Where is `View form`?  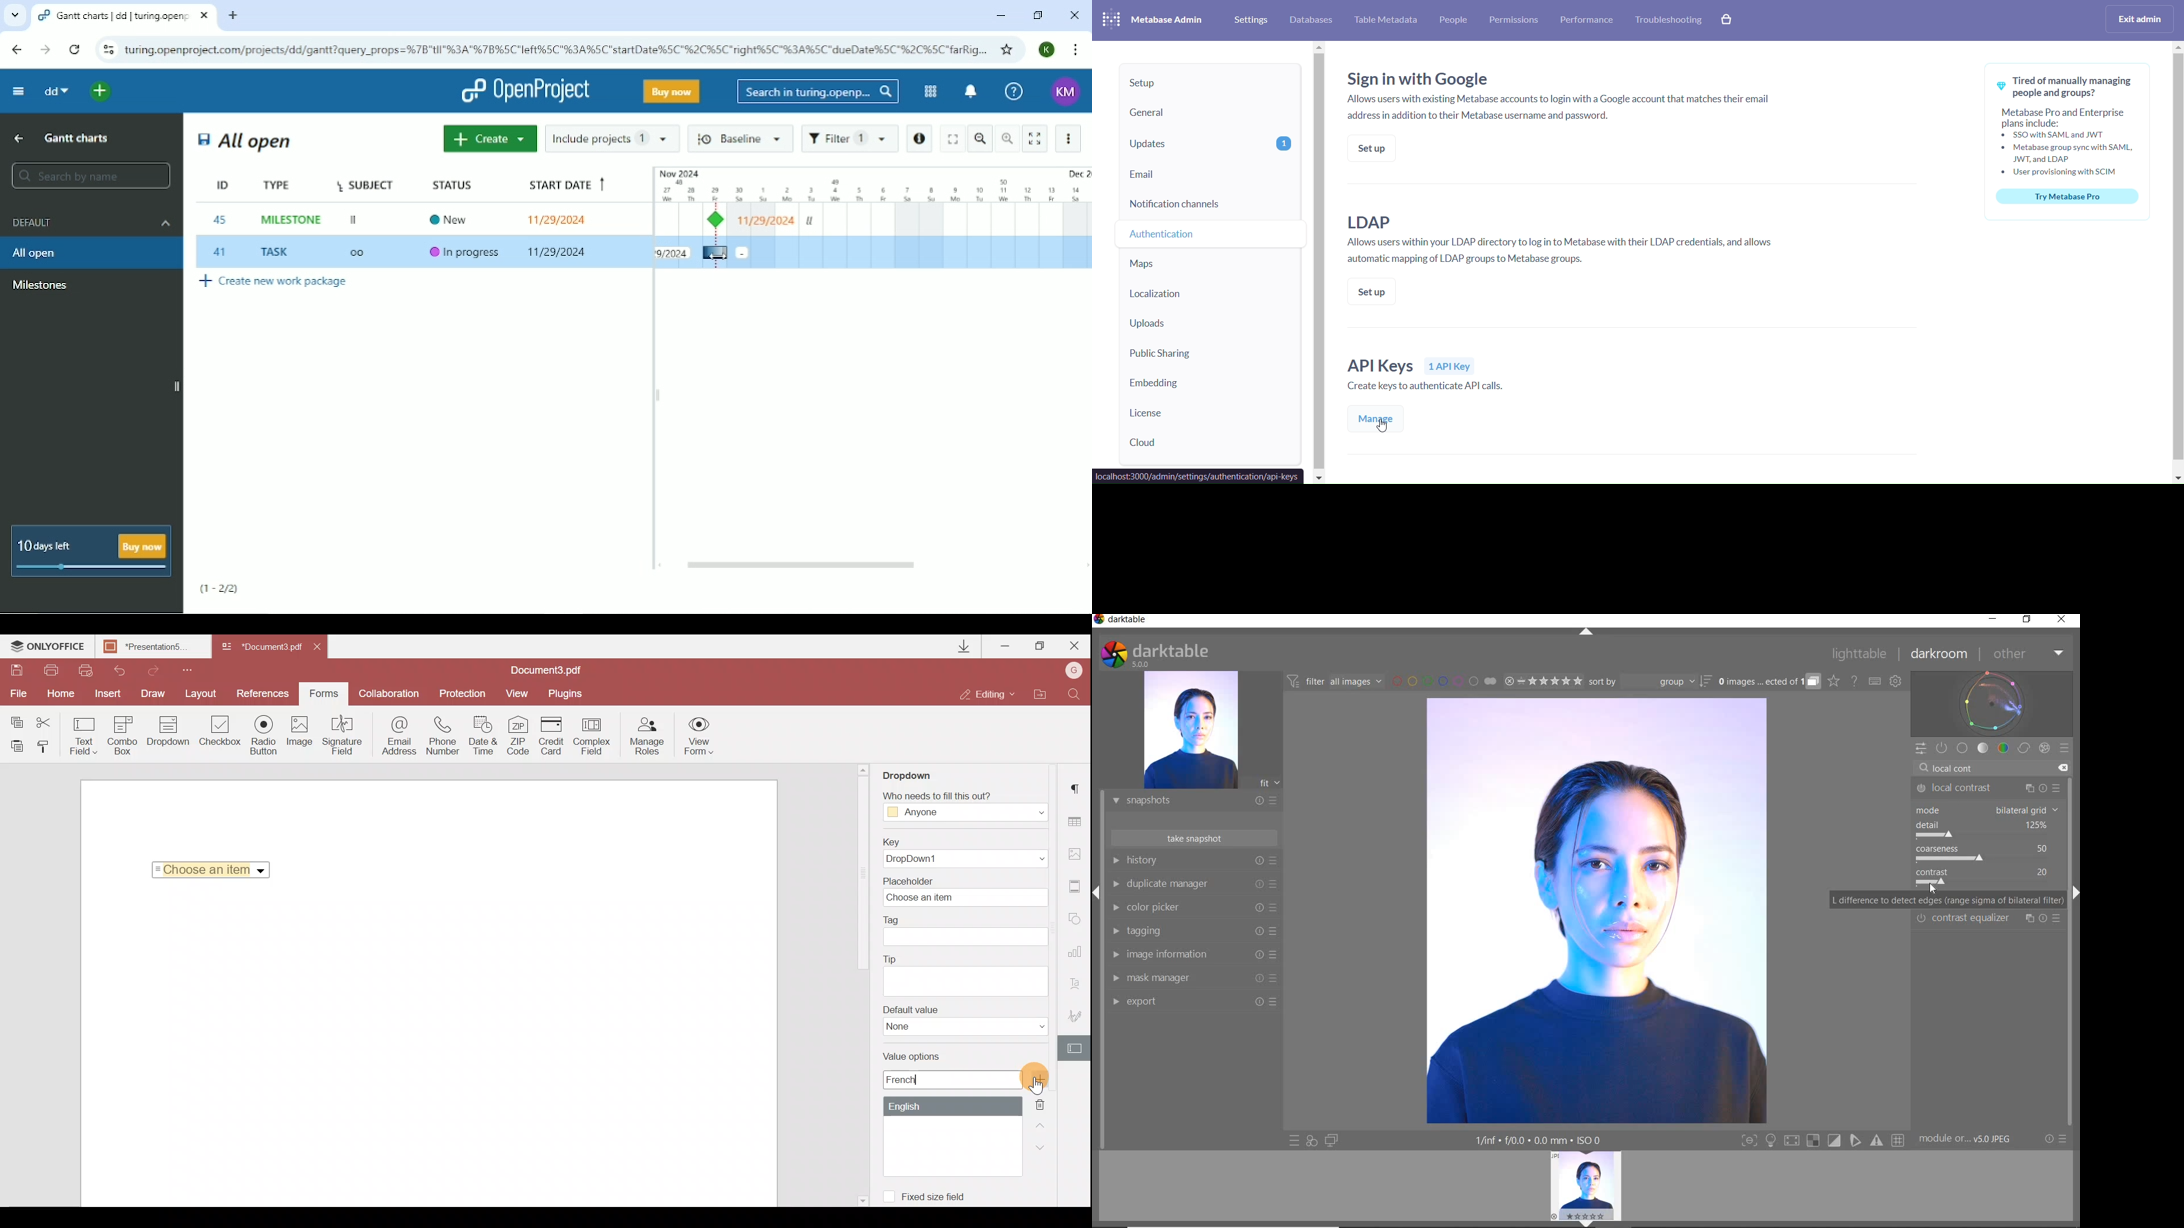
View form is located at coordinates (700, 736).